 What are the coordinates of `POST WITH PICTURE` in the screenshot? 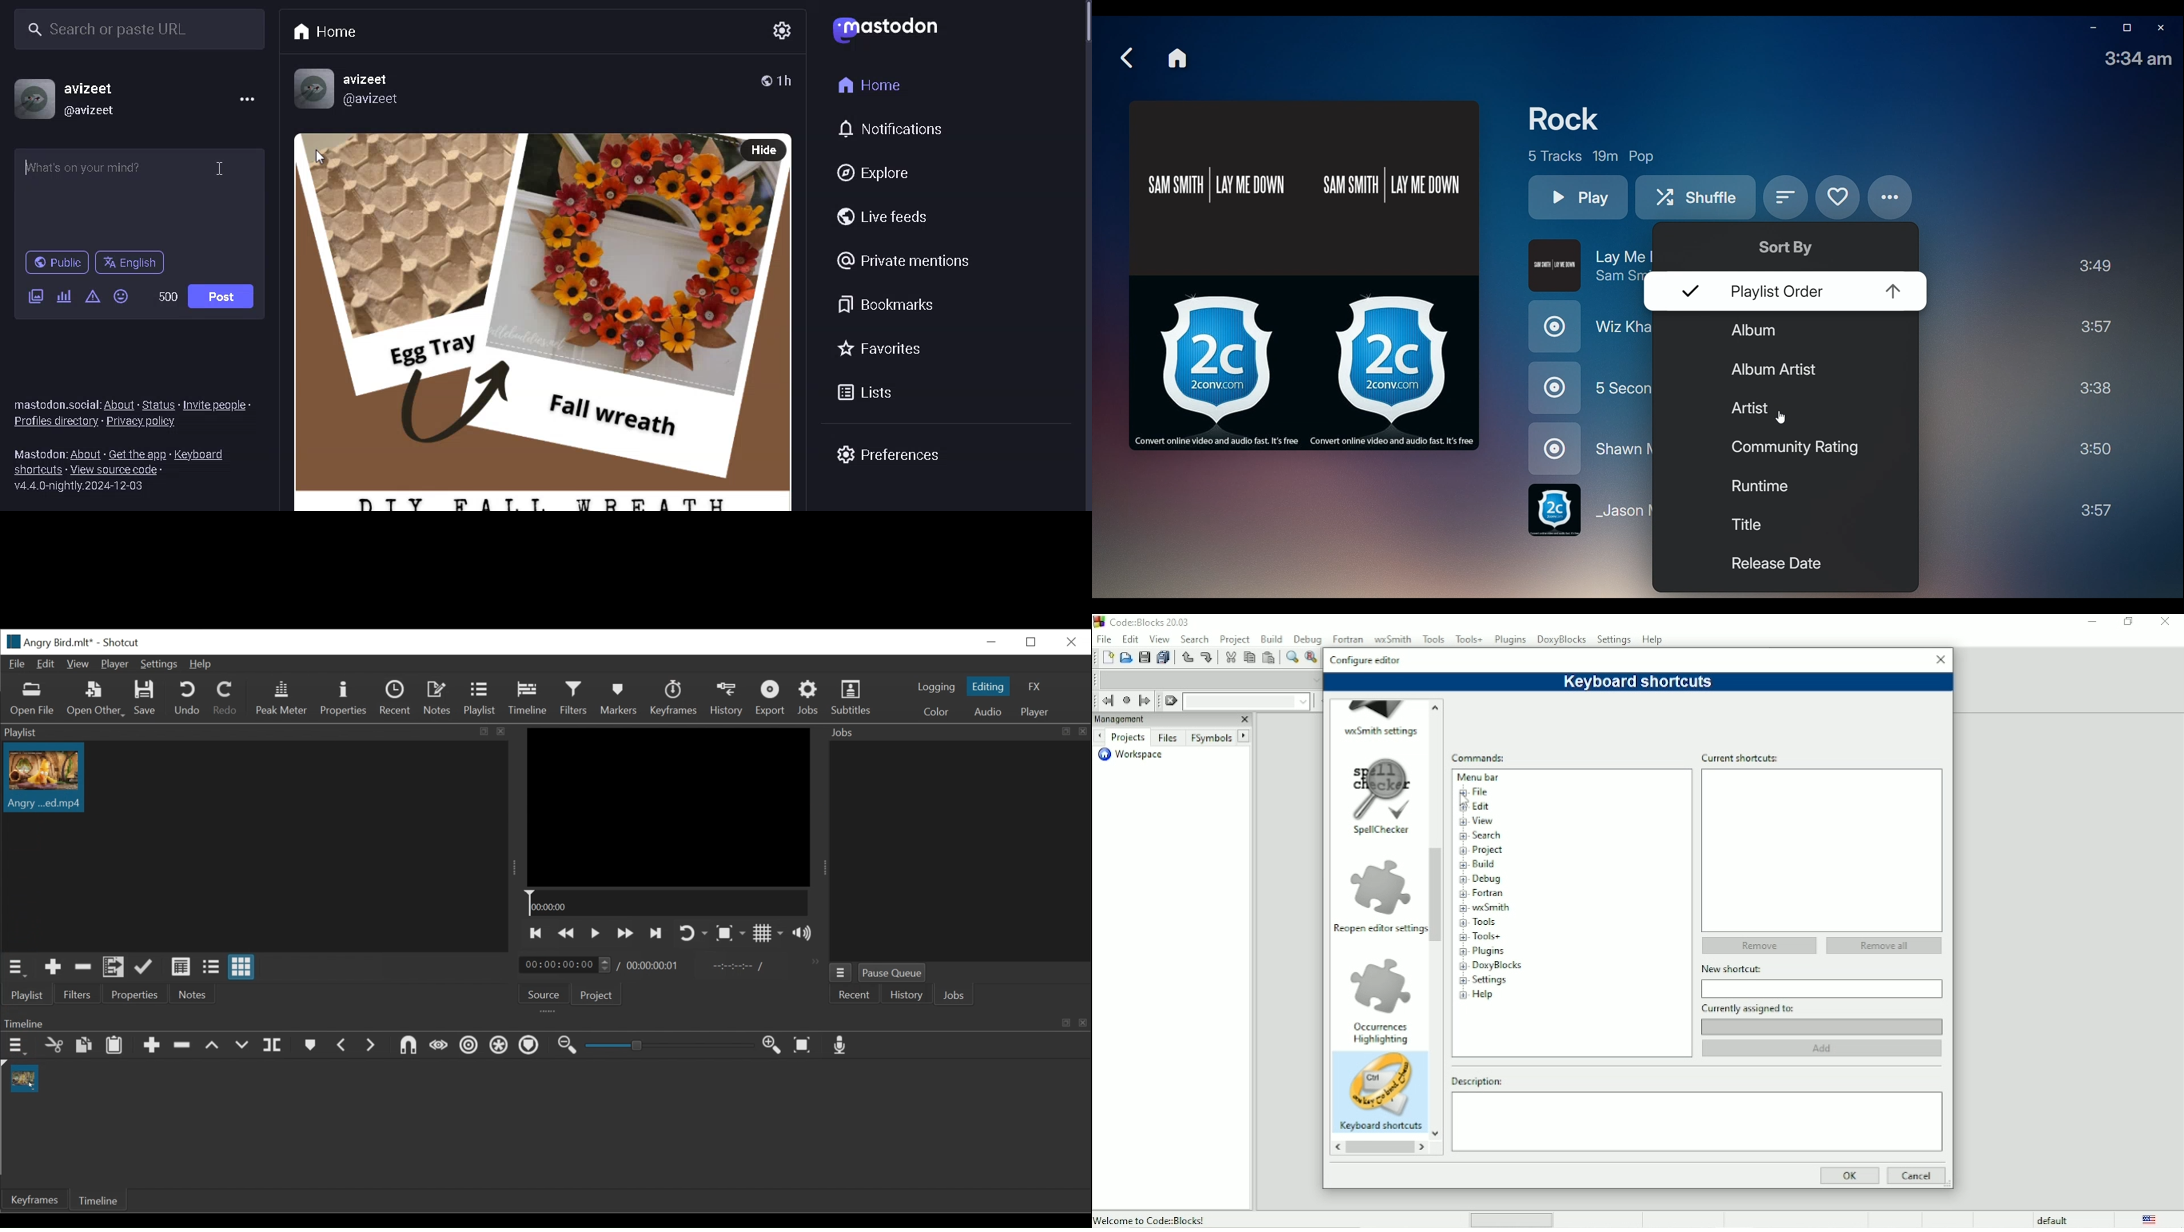 It's located at (507, 321).